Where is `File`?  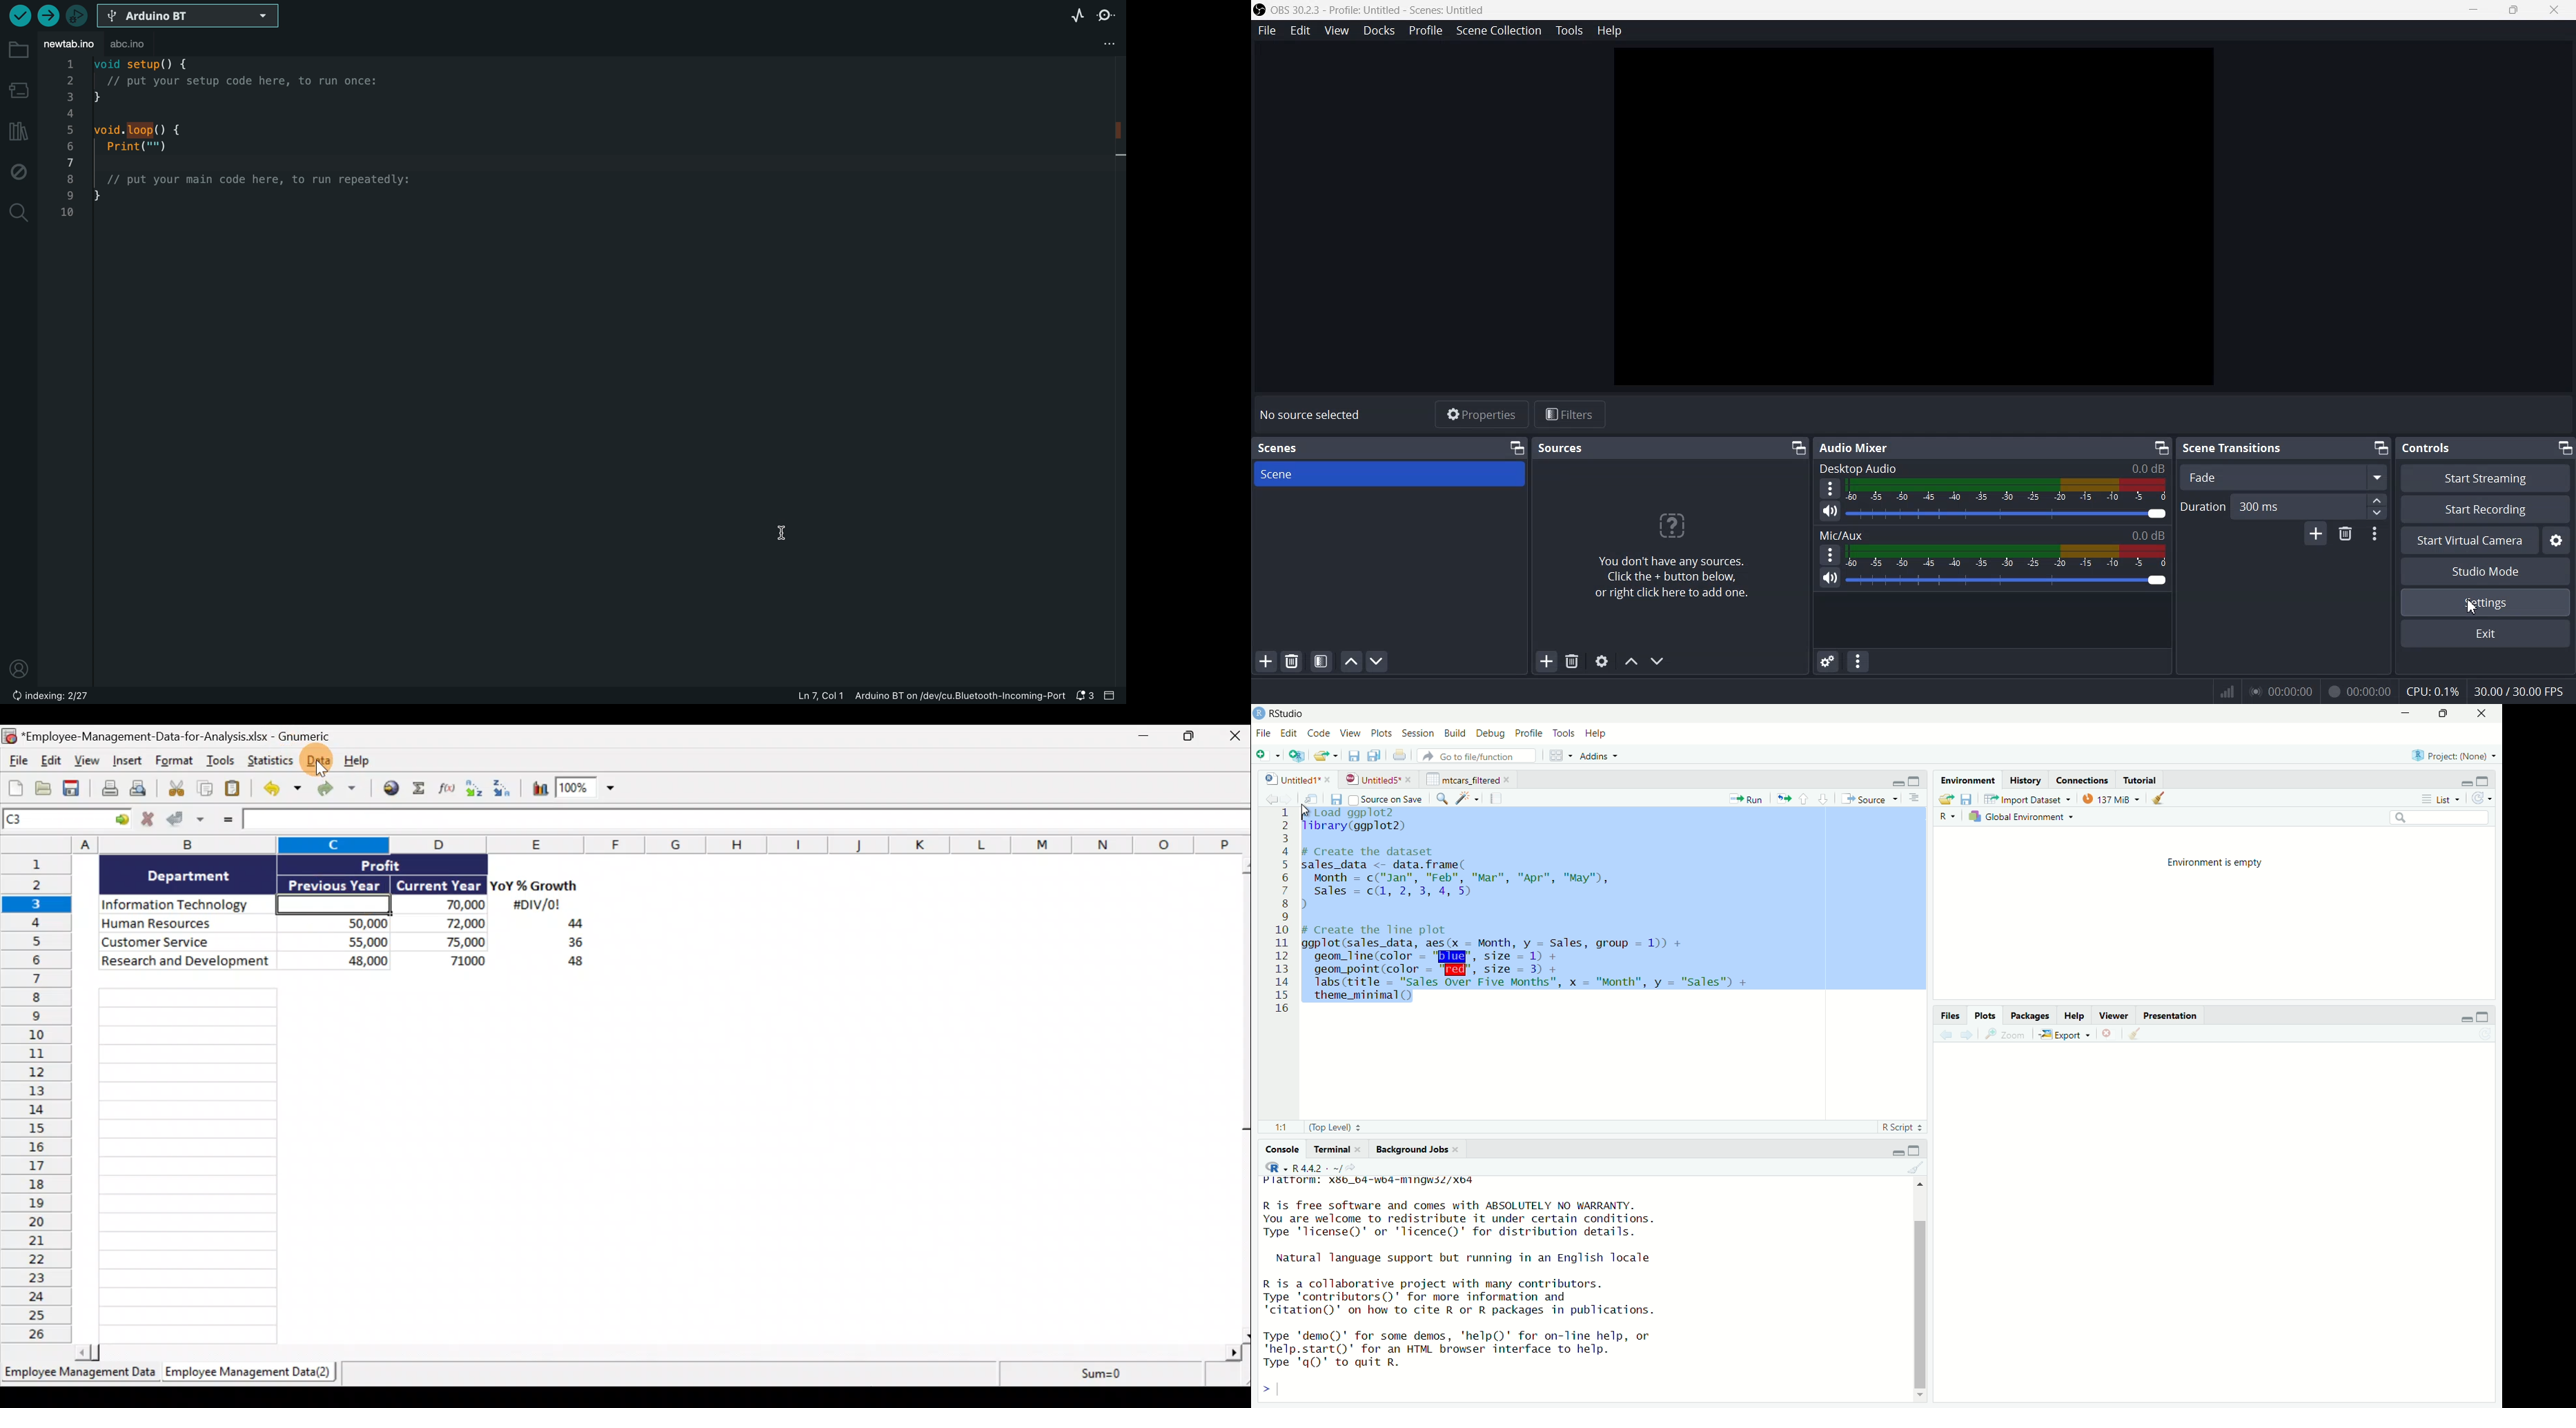
File is located at coordinates (16, 762).